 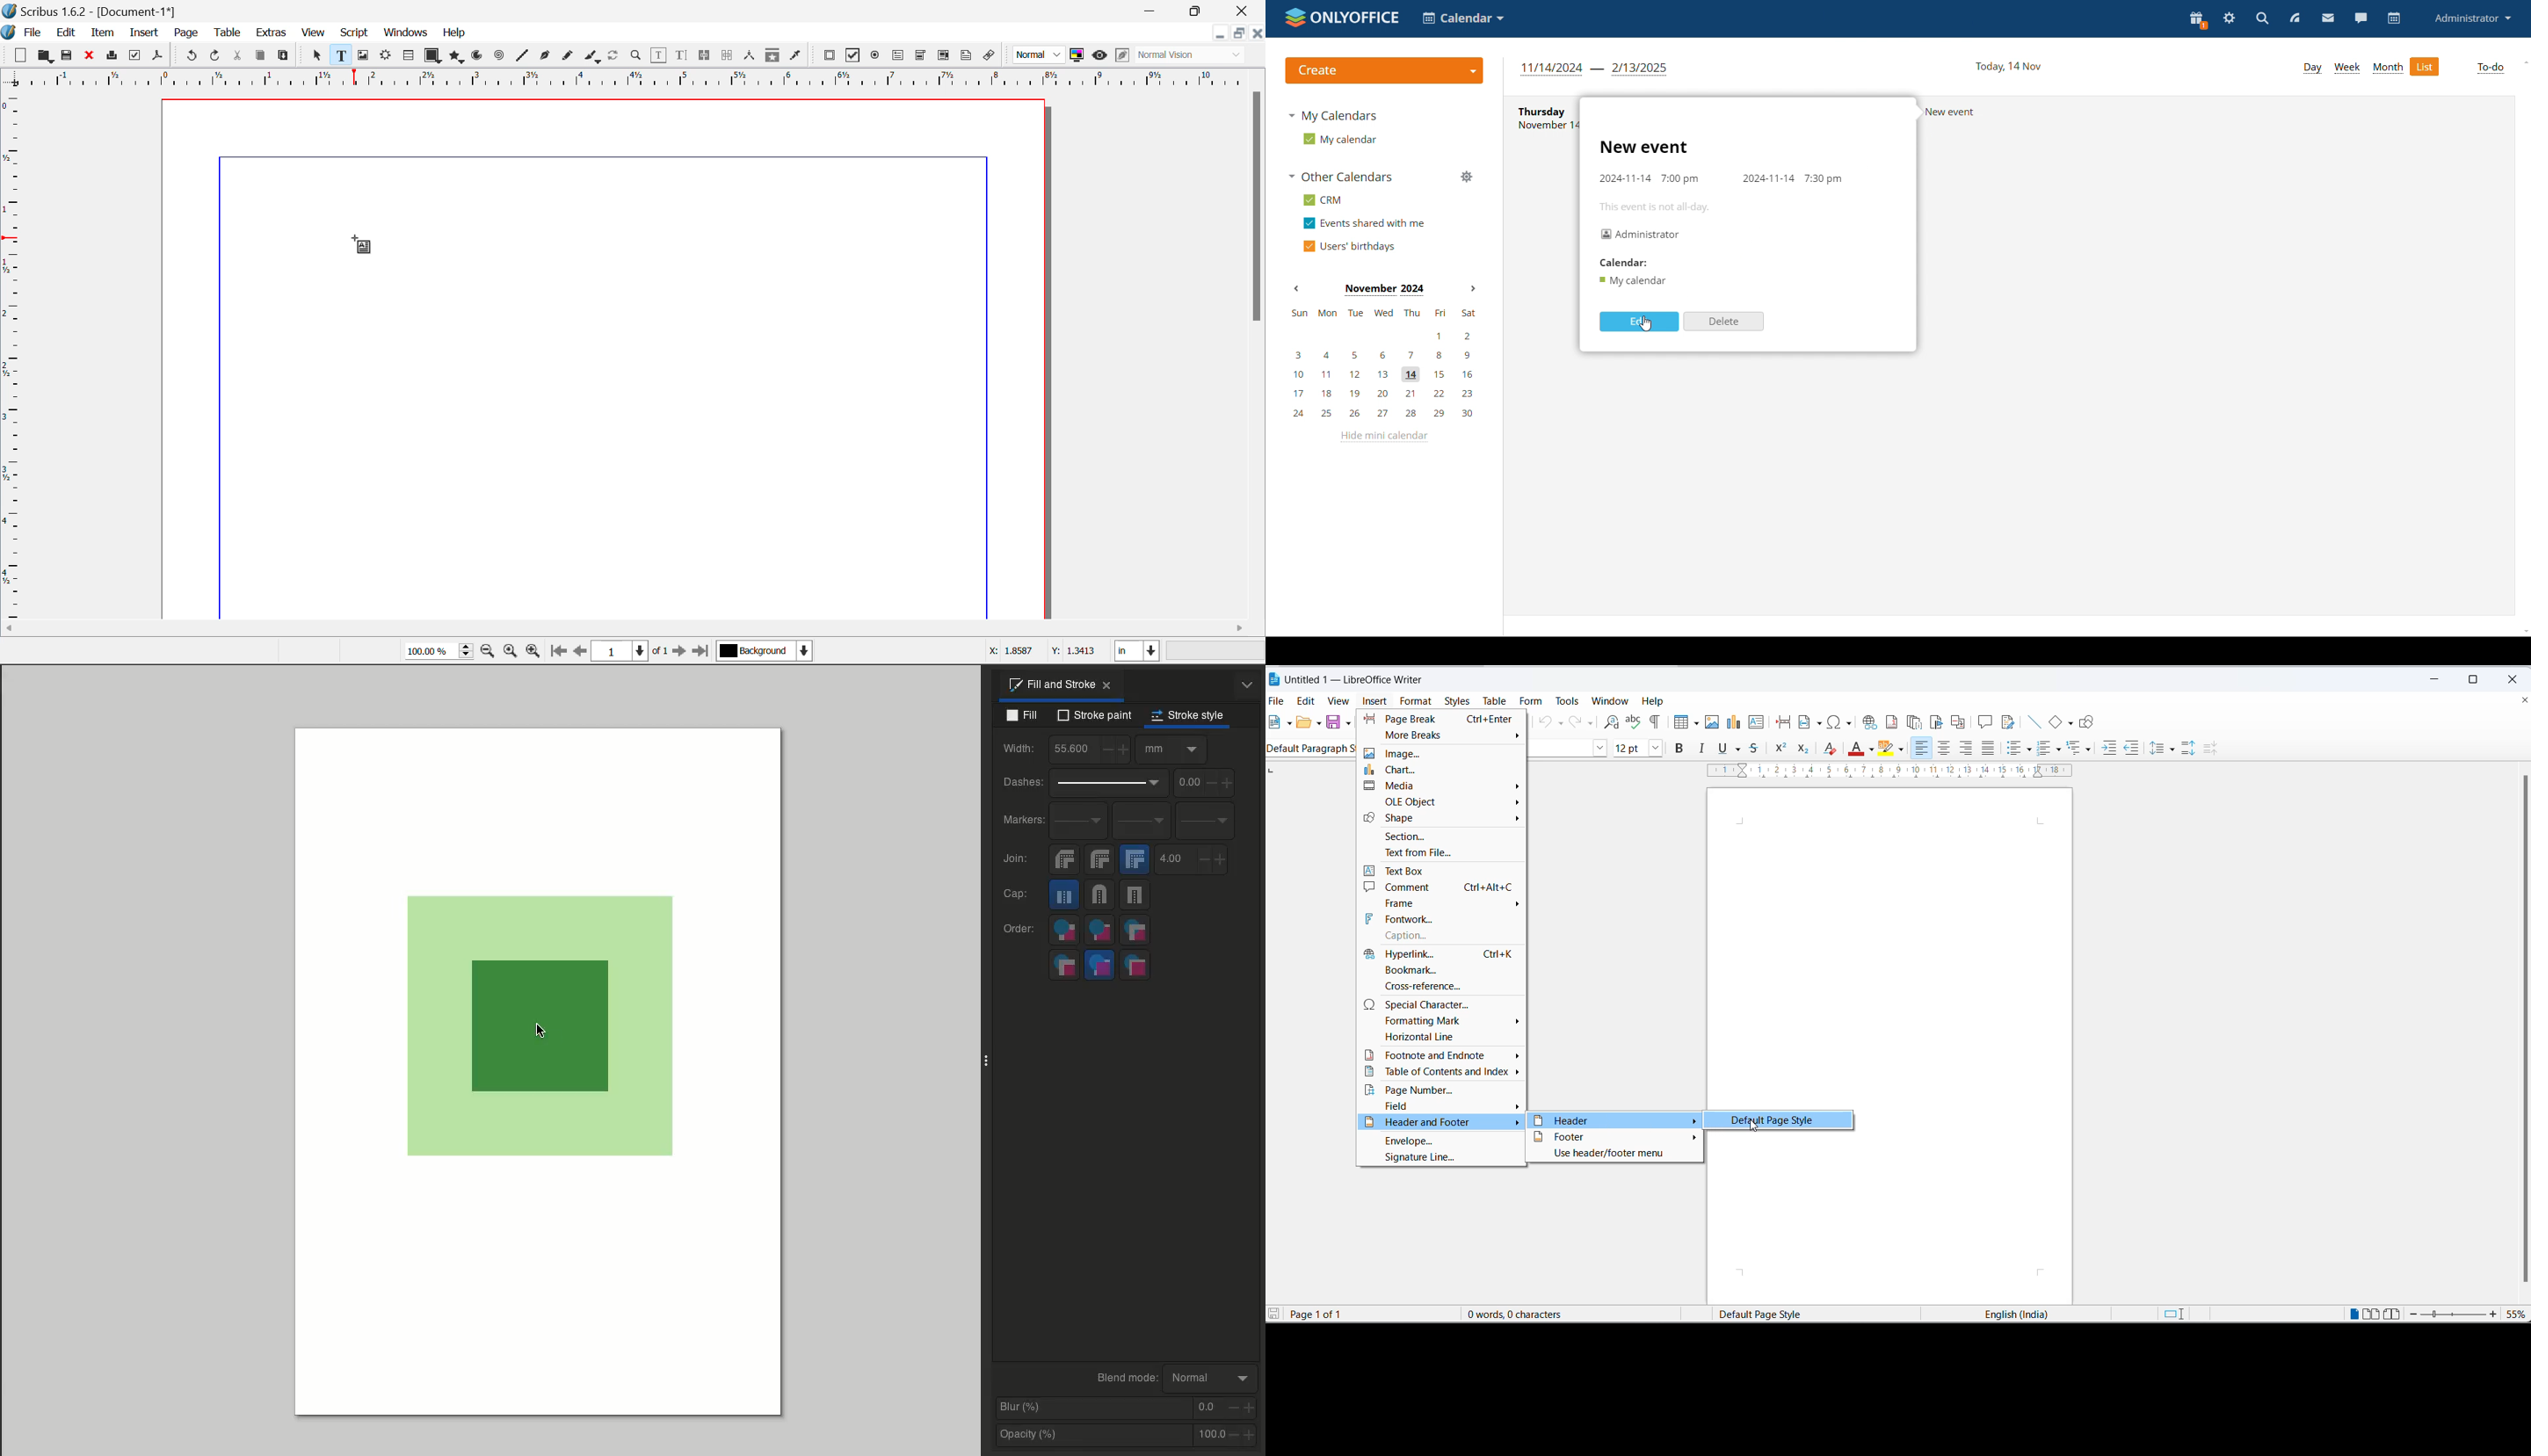 What do you see at coordinates (1922, 750) in the screenshot?
I see `text align left` at bounding box center [1922, 750].